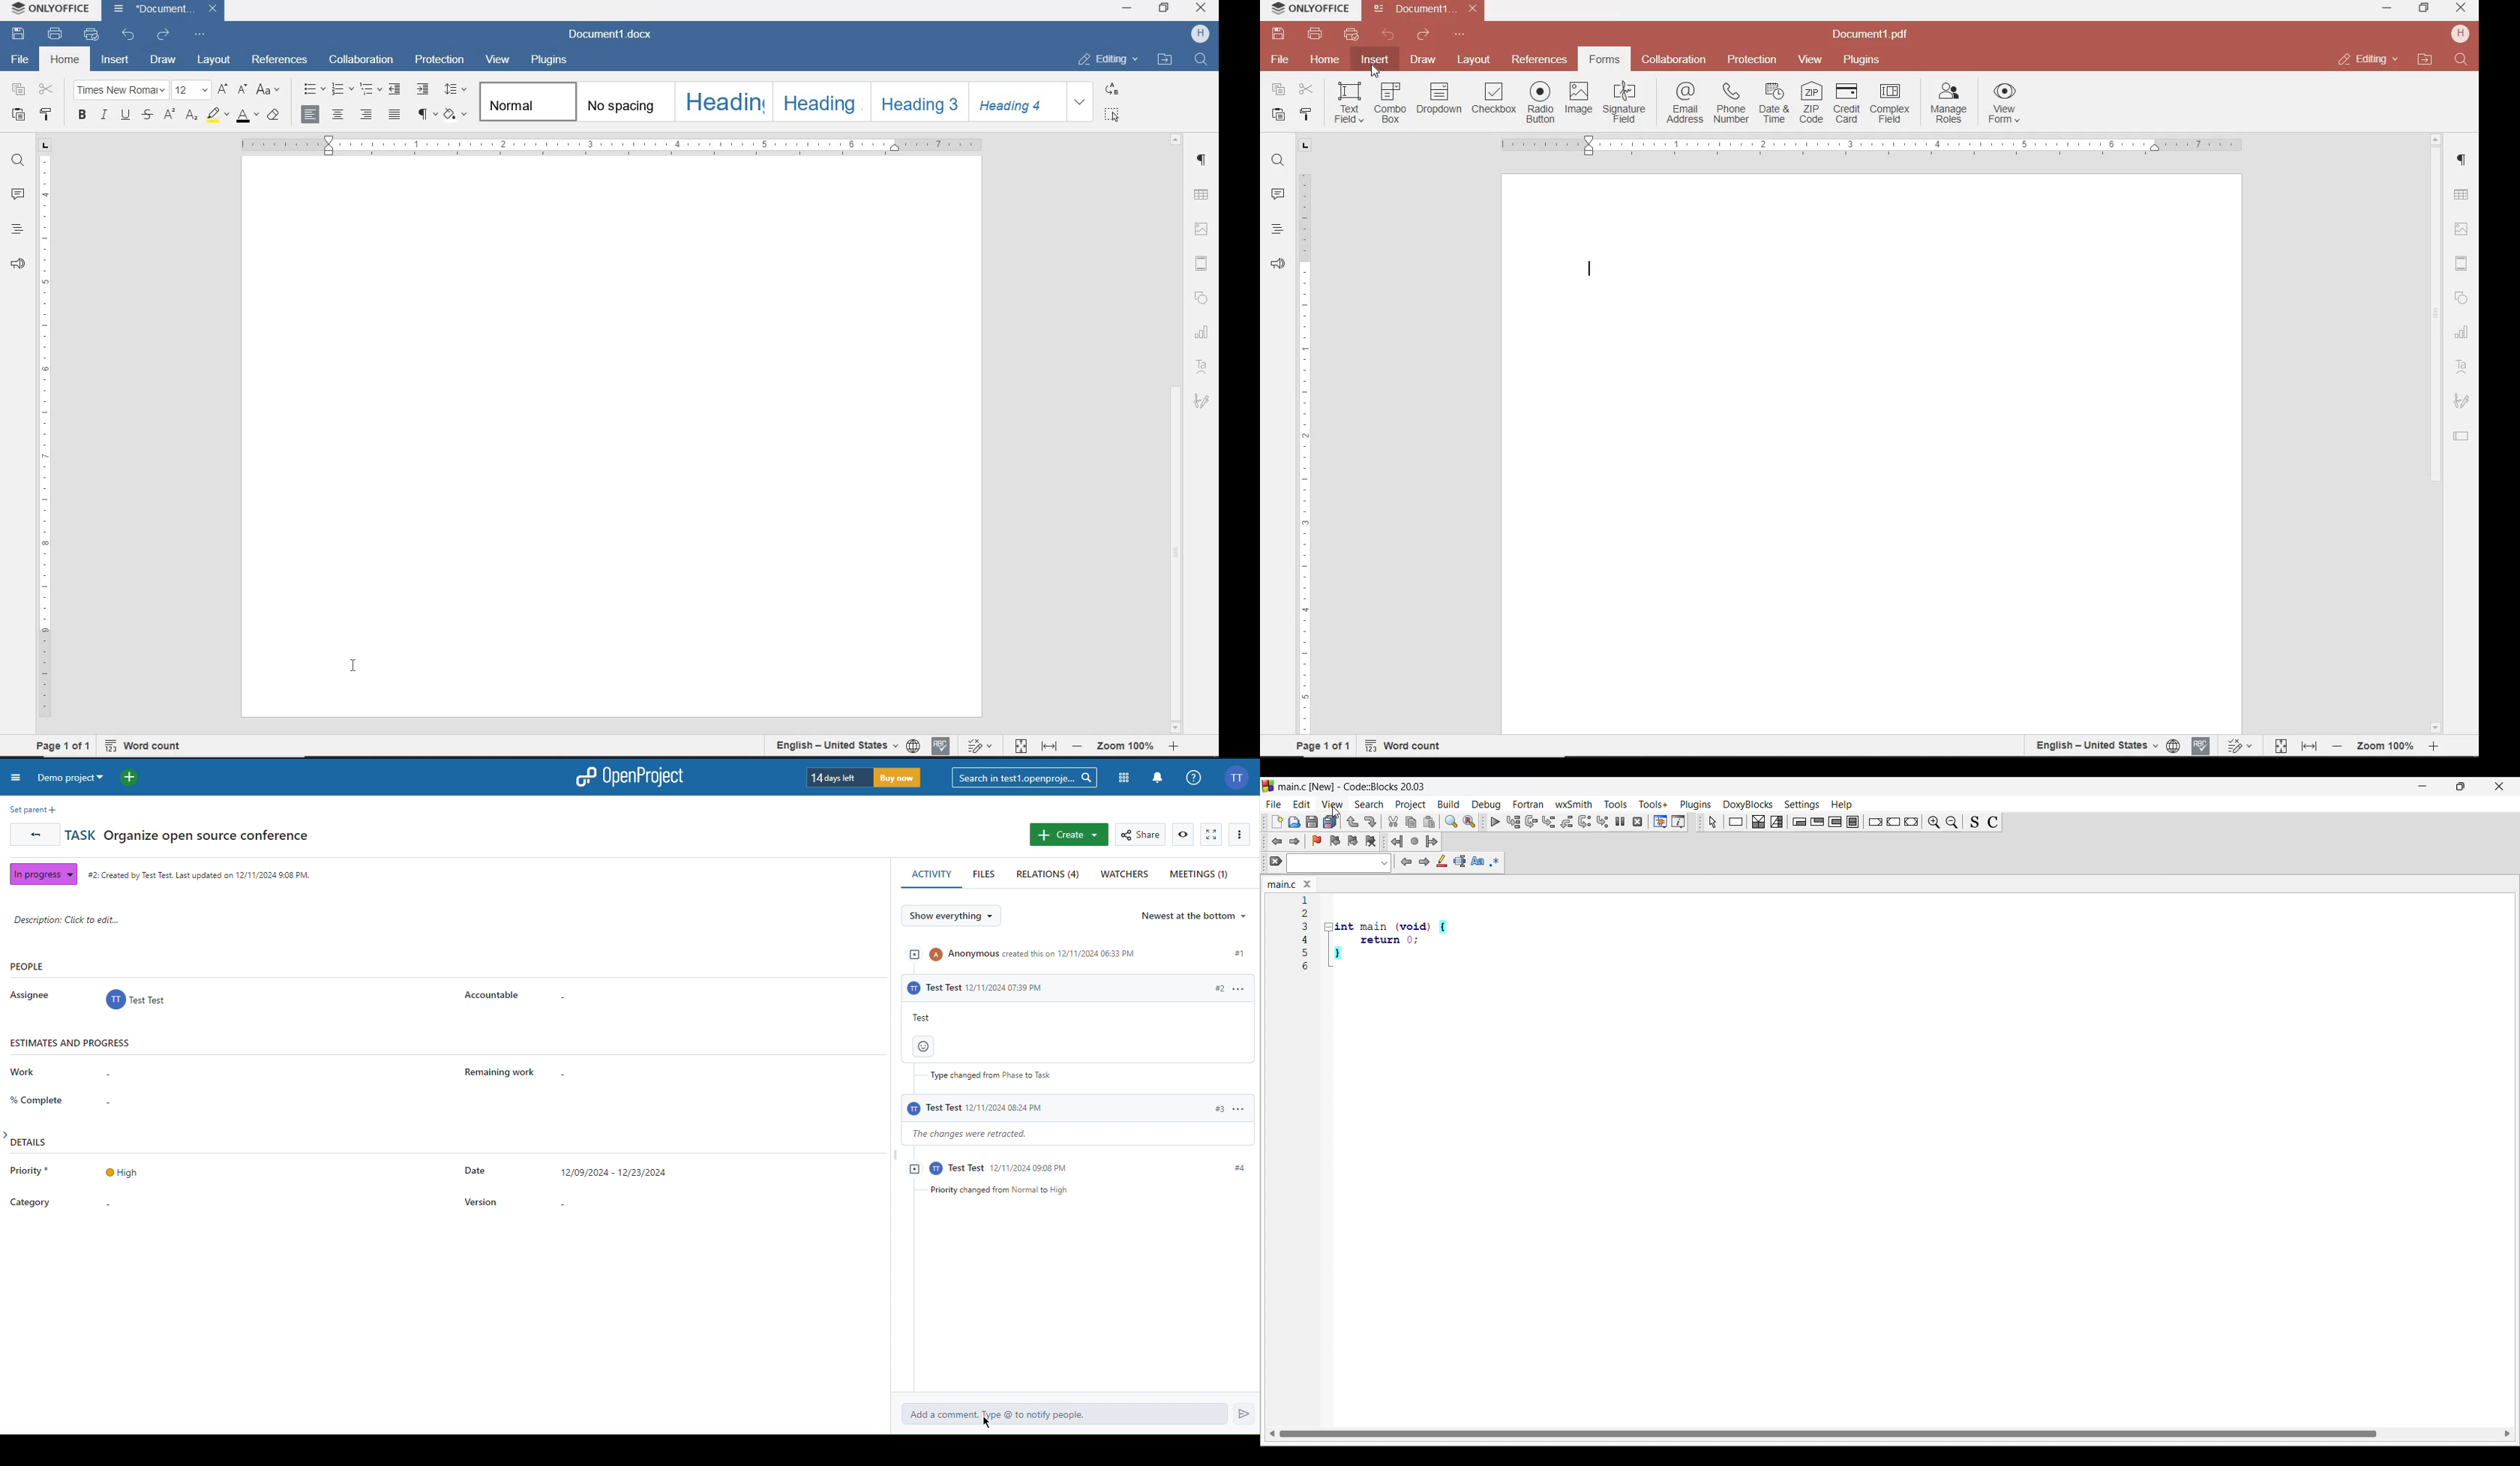 The image size is (2520, 1484). Describe the element at coordinates (200, 35) in the screenshot. I see `customize quick access toolbar` at that location.